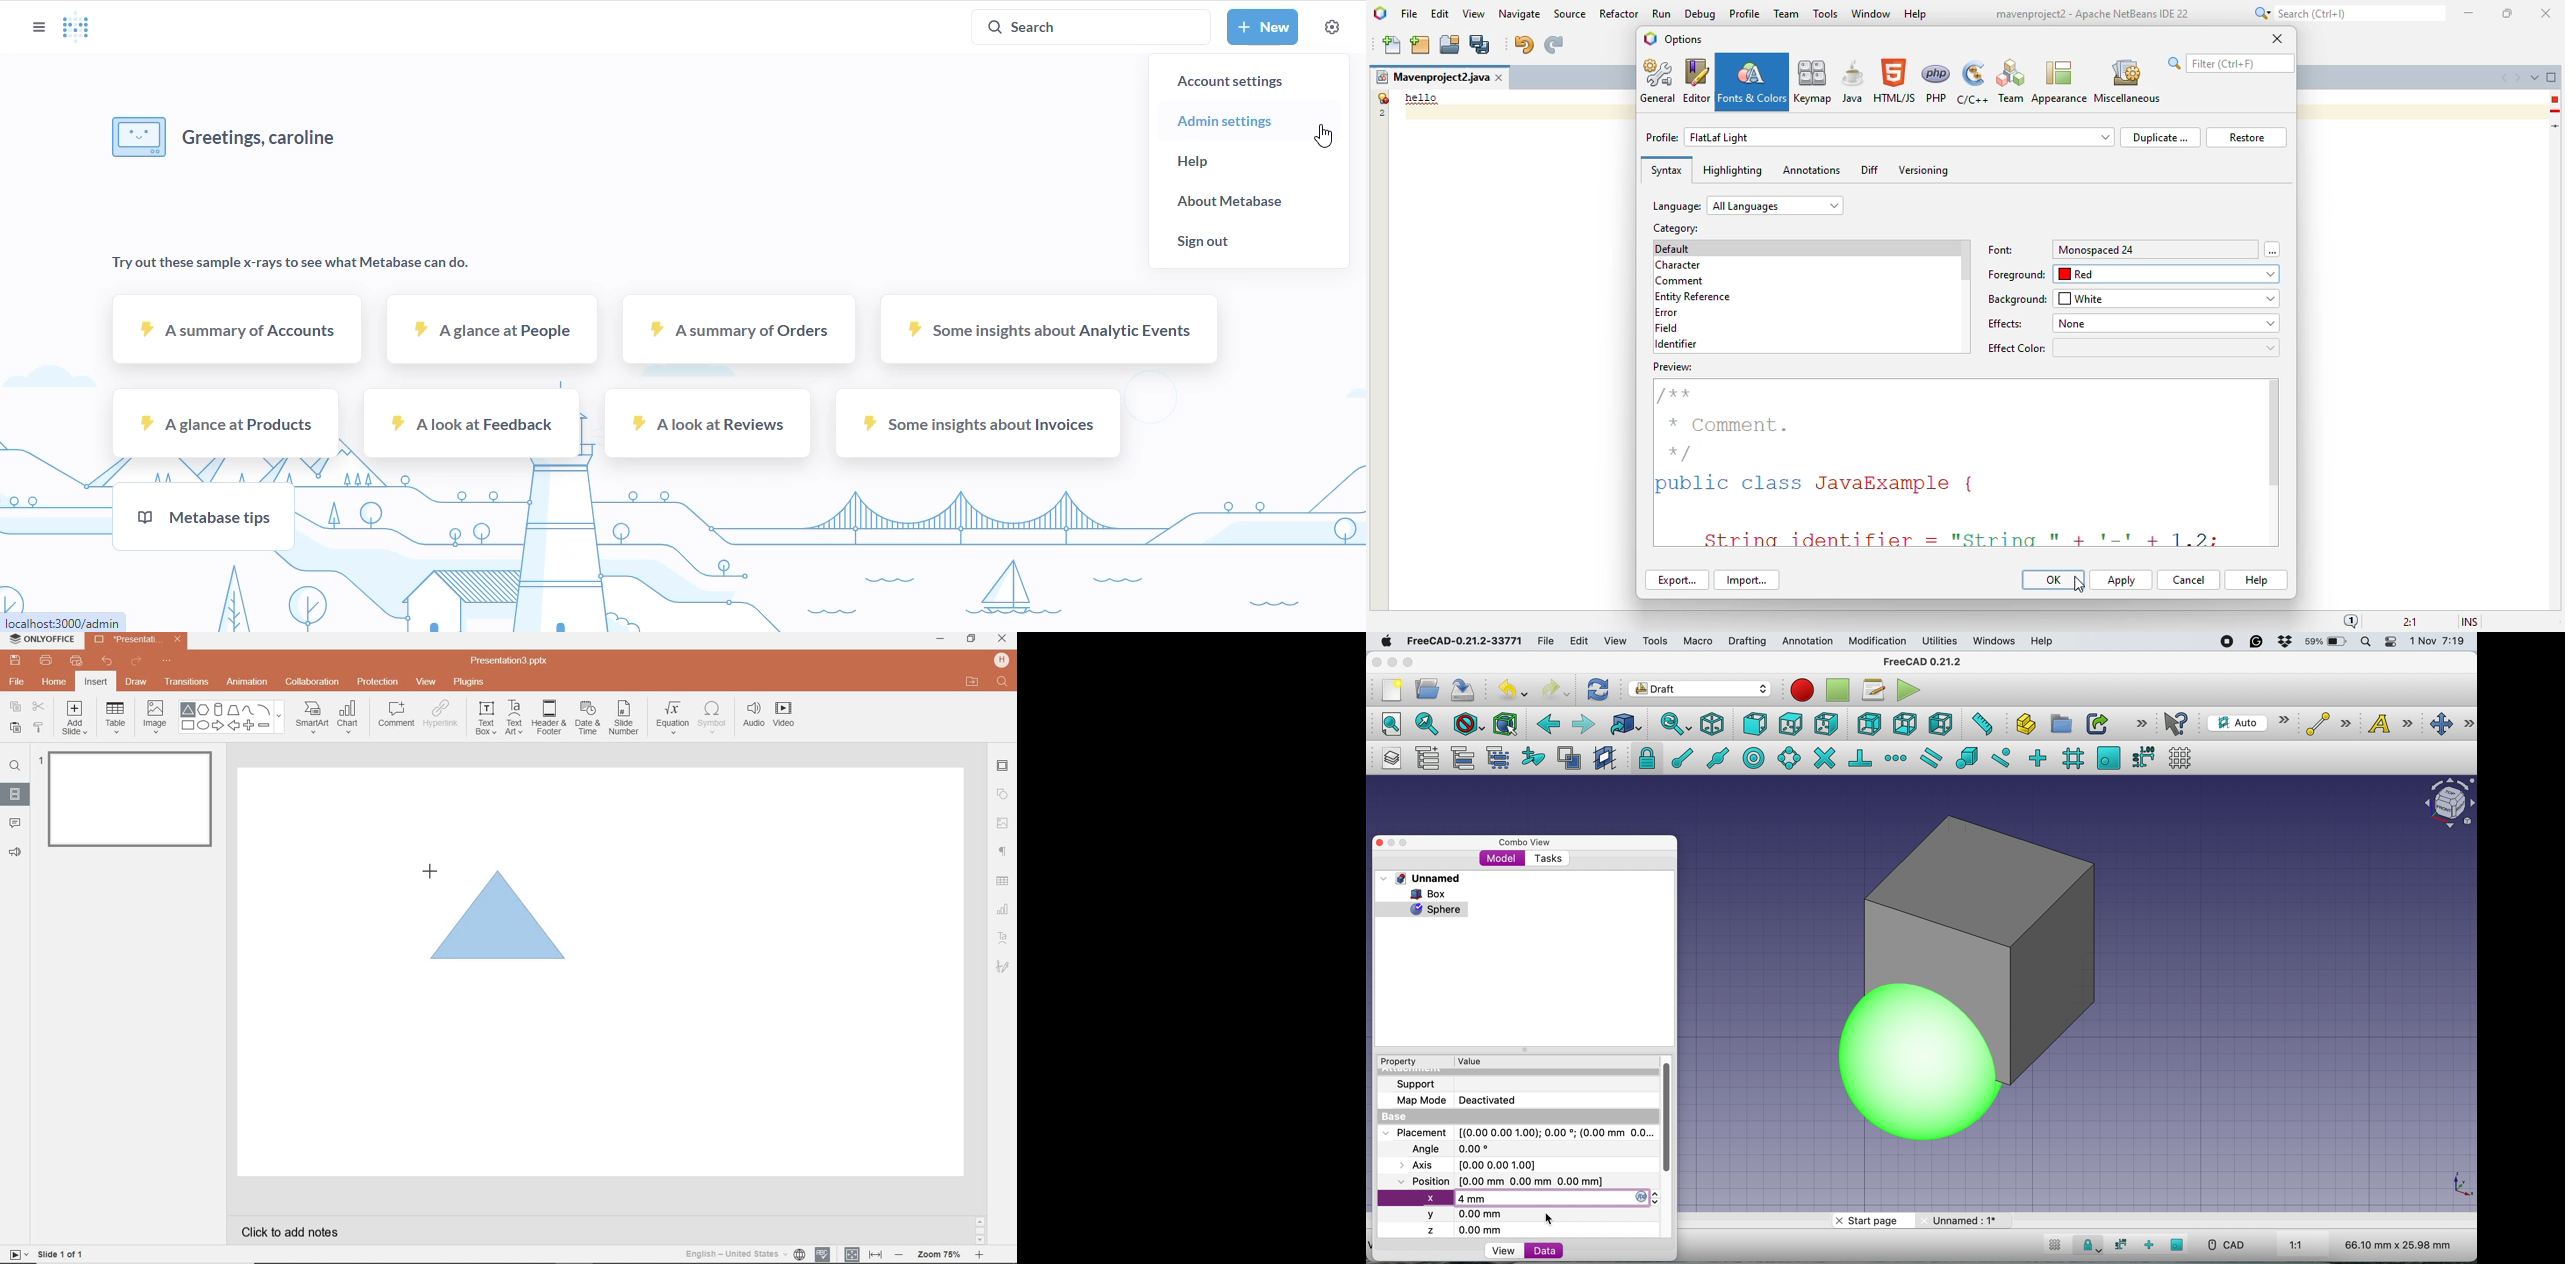 The image size is (2576, 1288). I want to click on zoom out, so click(901, 1256).